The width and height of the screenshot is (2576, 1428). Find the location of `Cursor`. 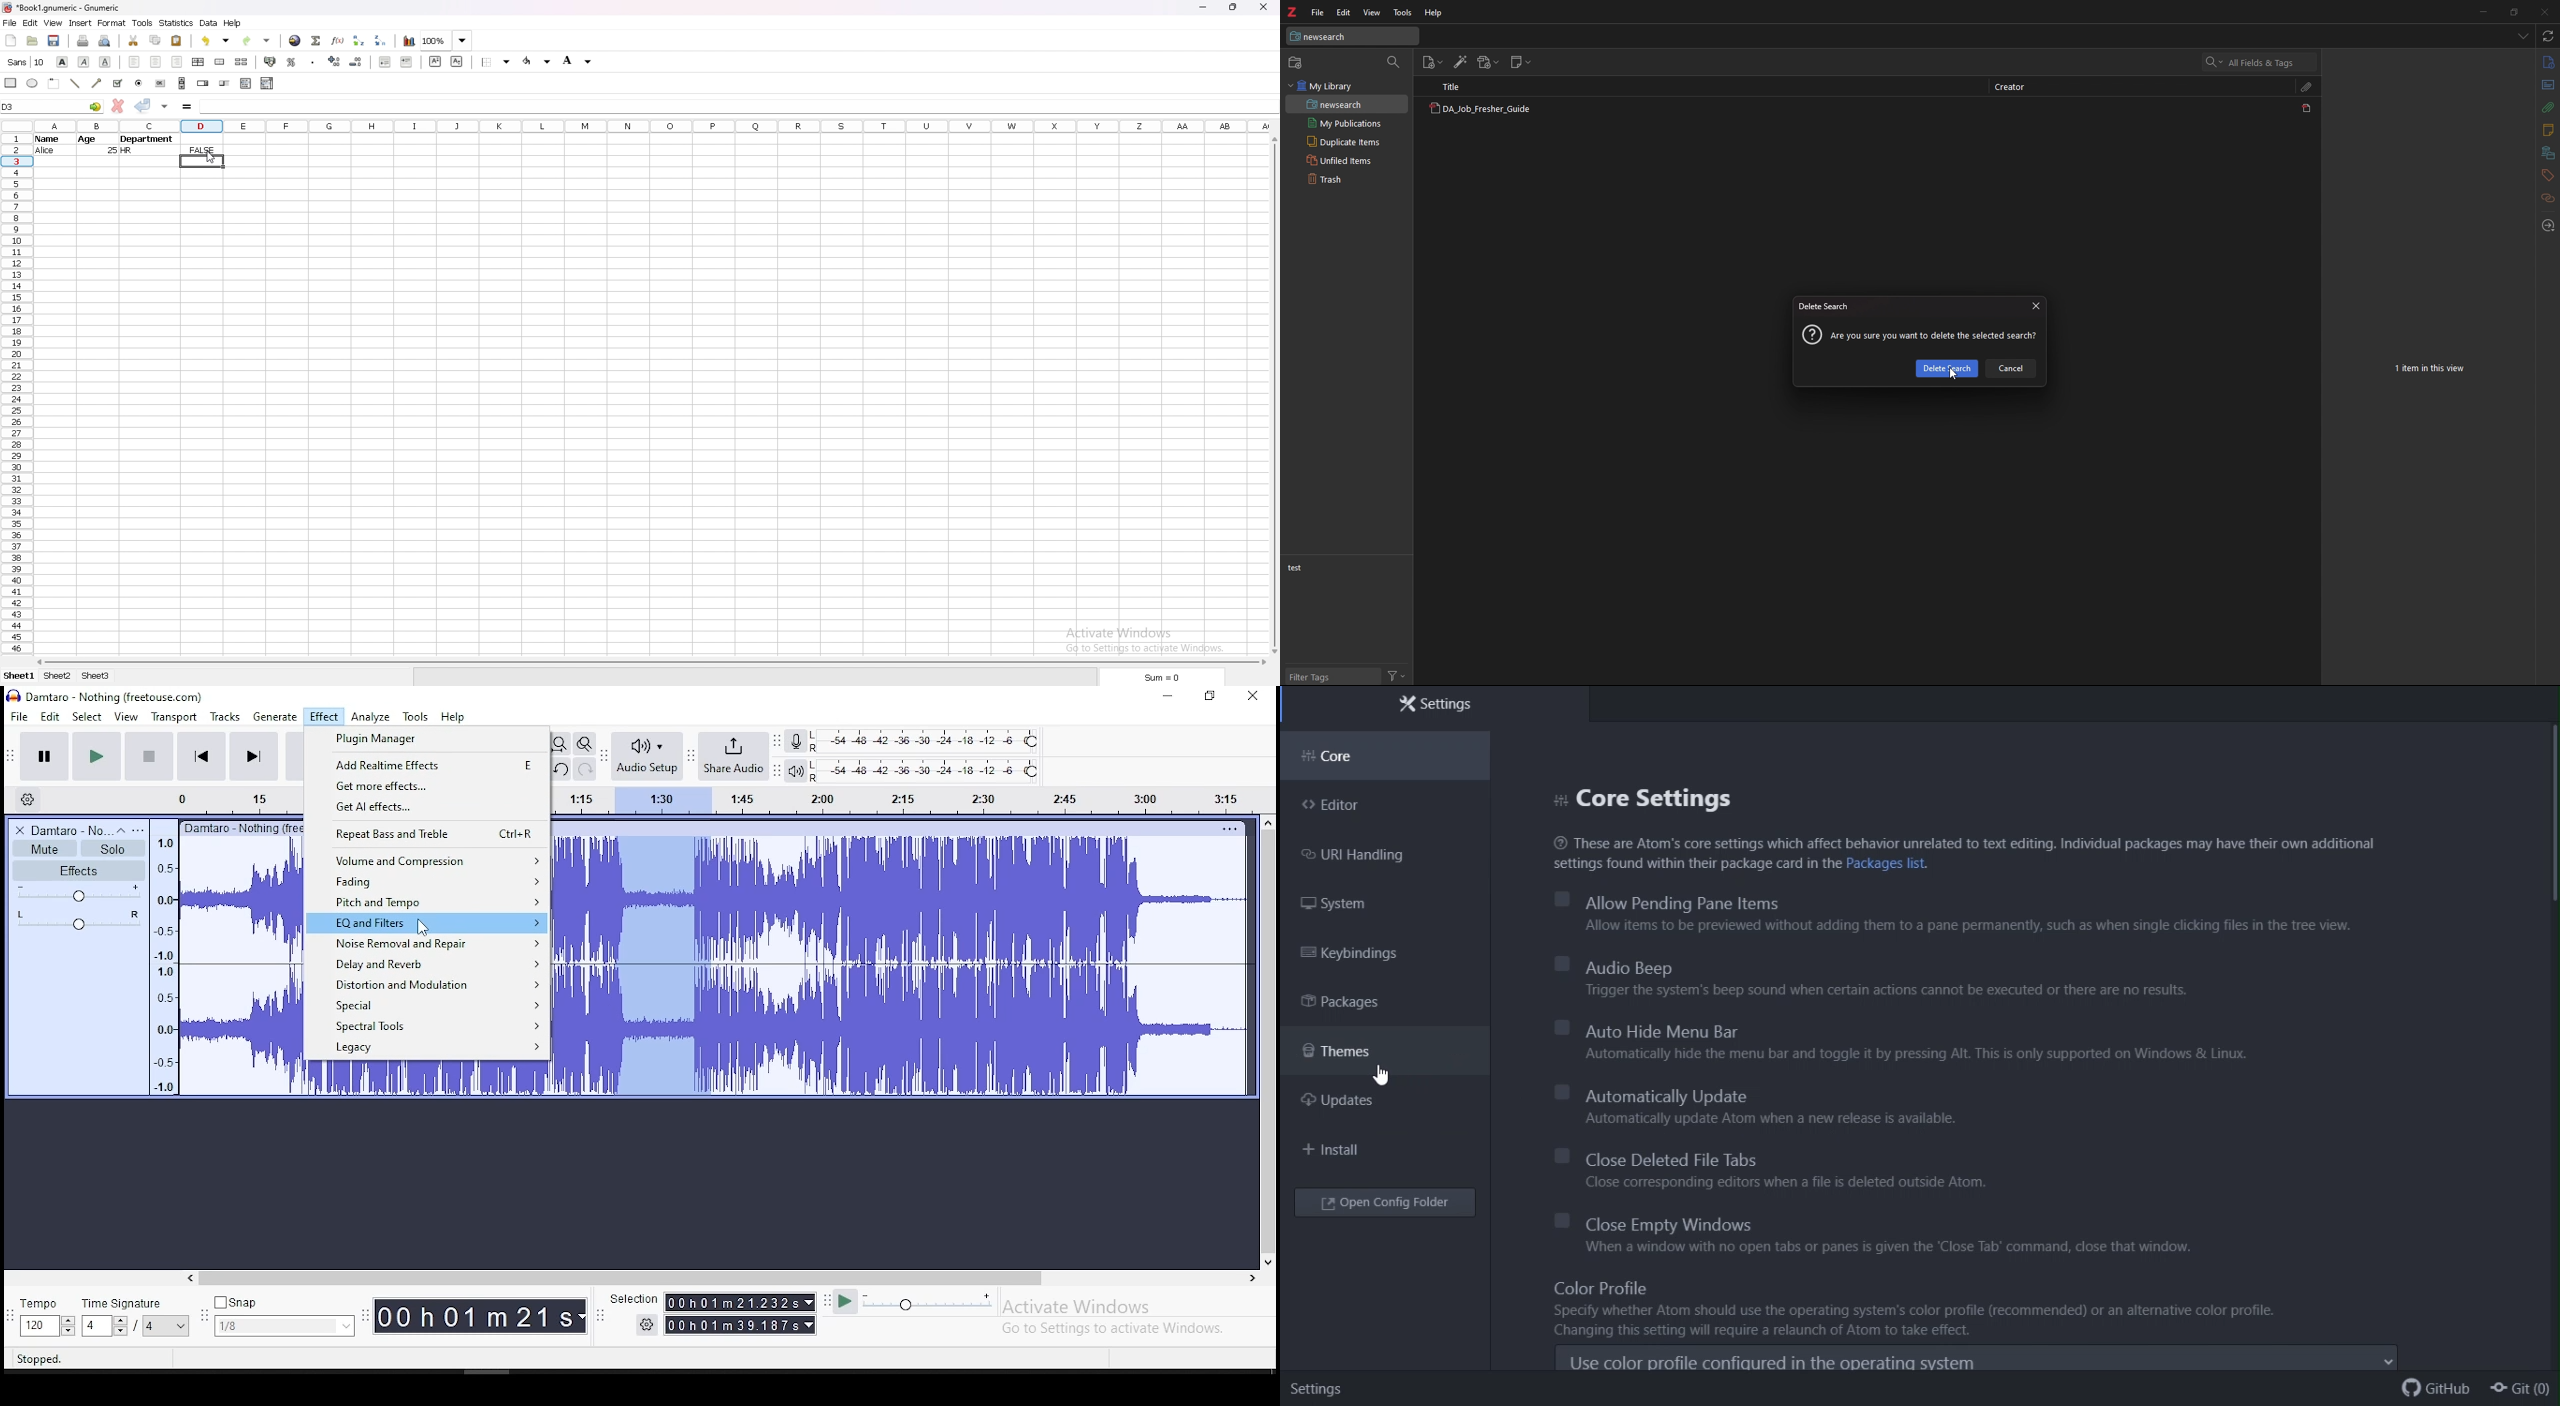

Cursor is located at coordinates (424, 927).